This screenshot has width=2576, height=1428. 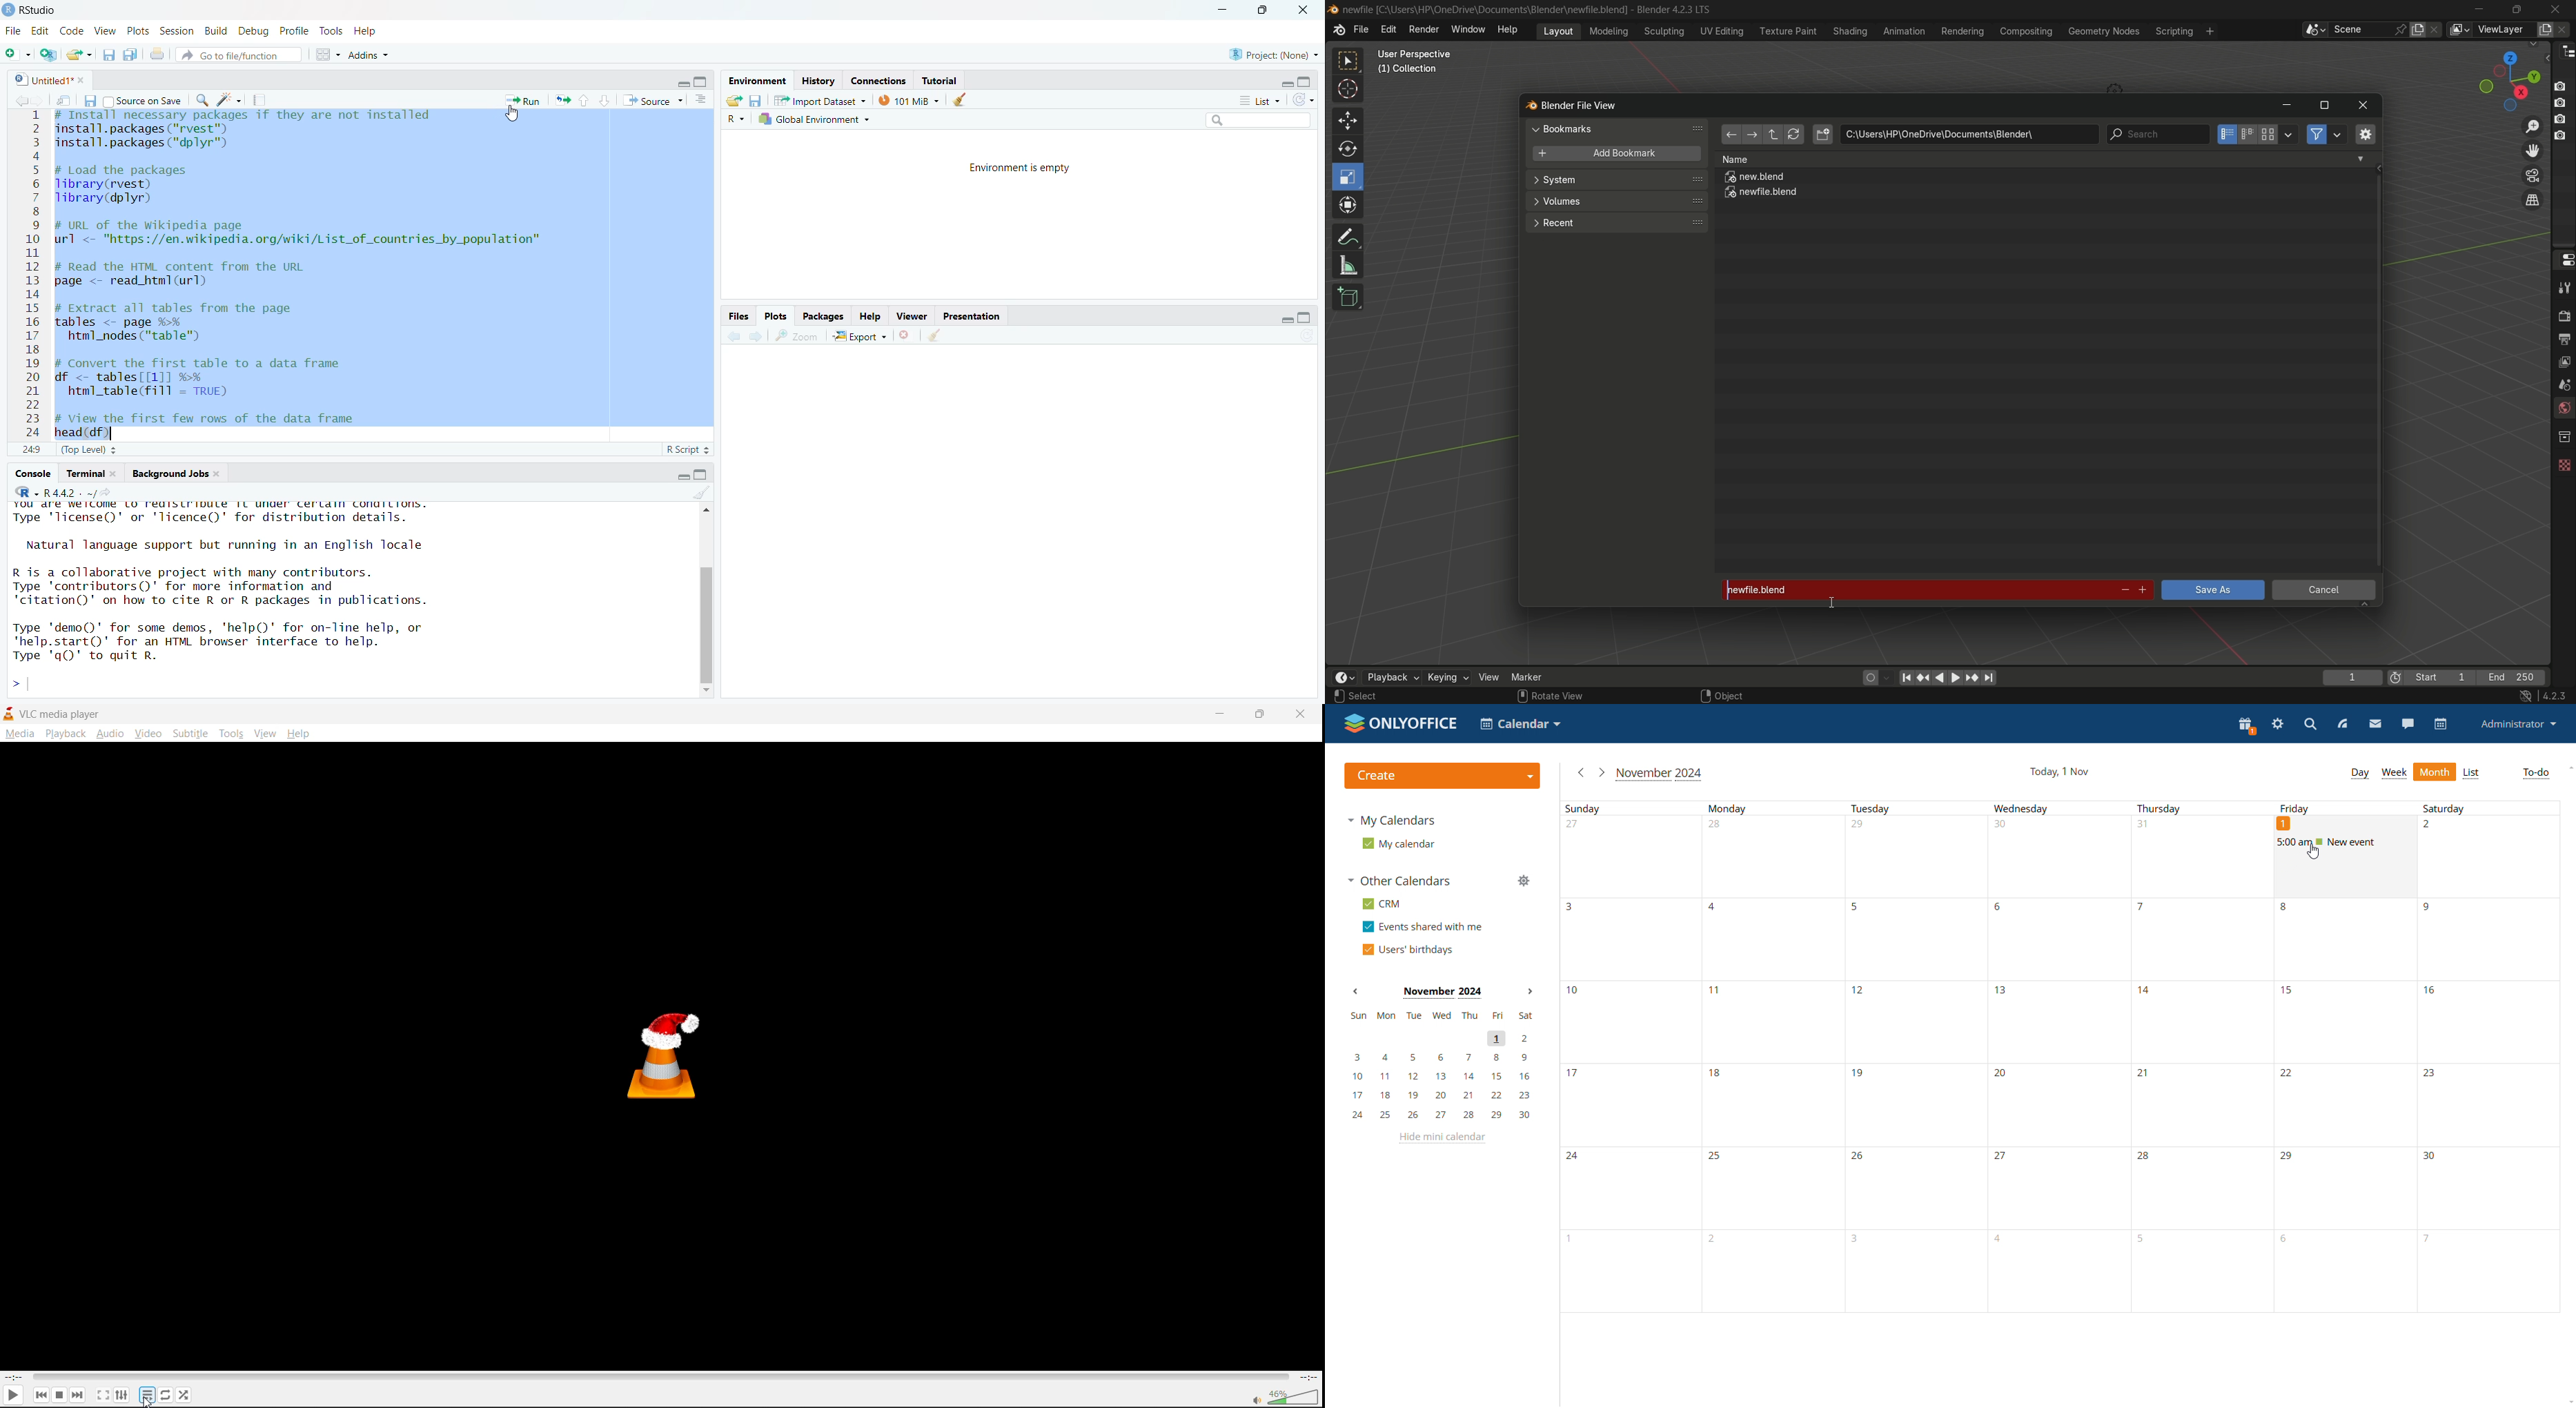 I want to click on Console, so click(x=32, y=474).